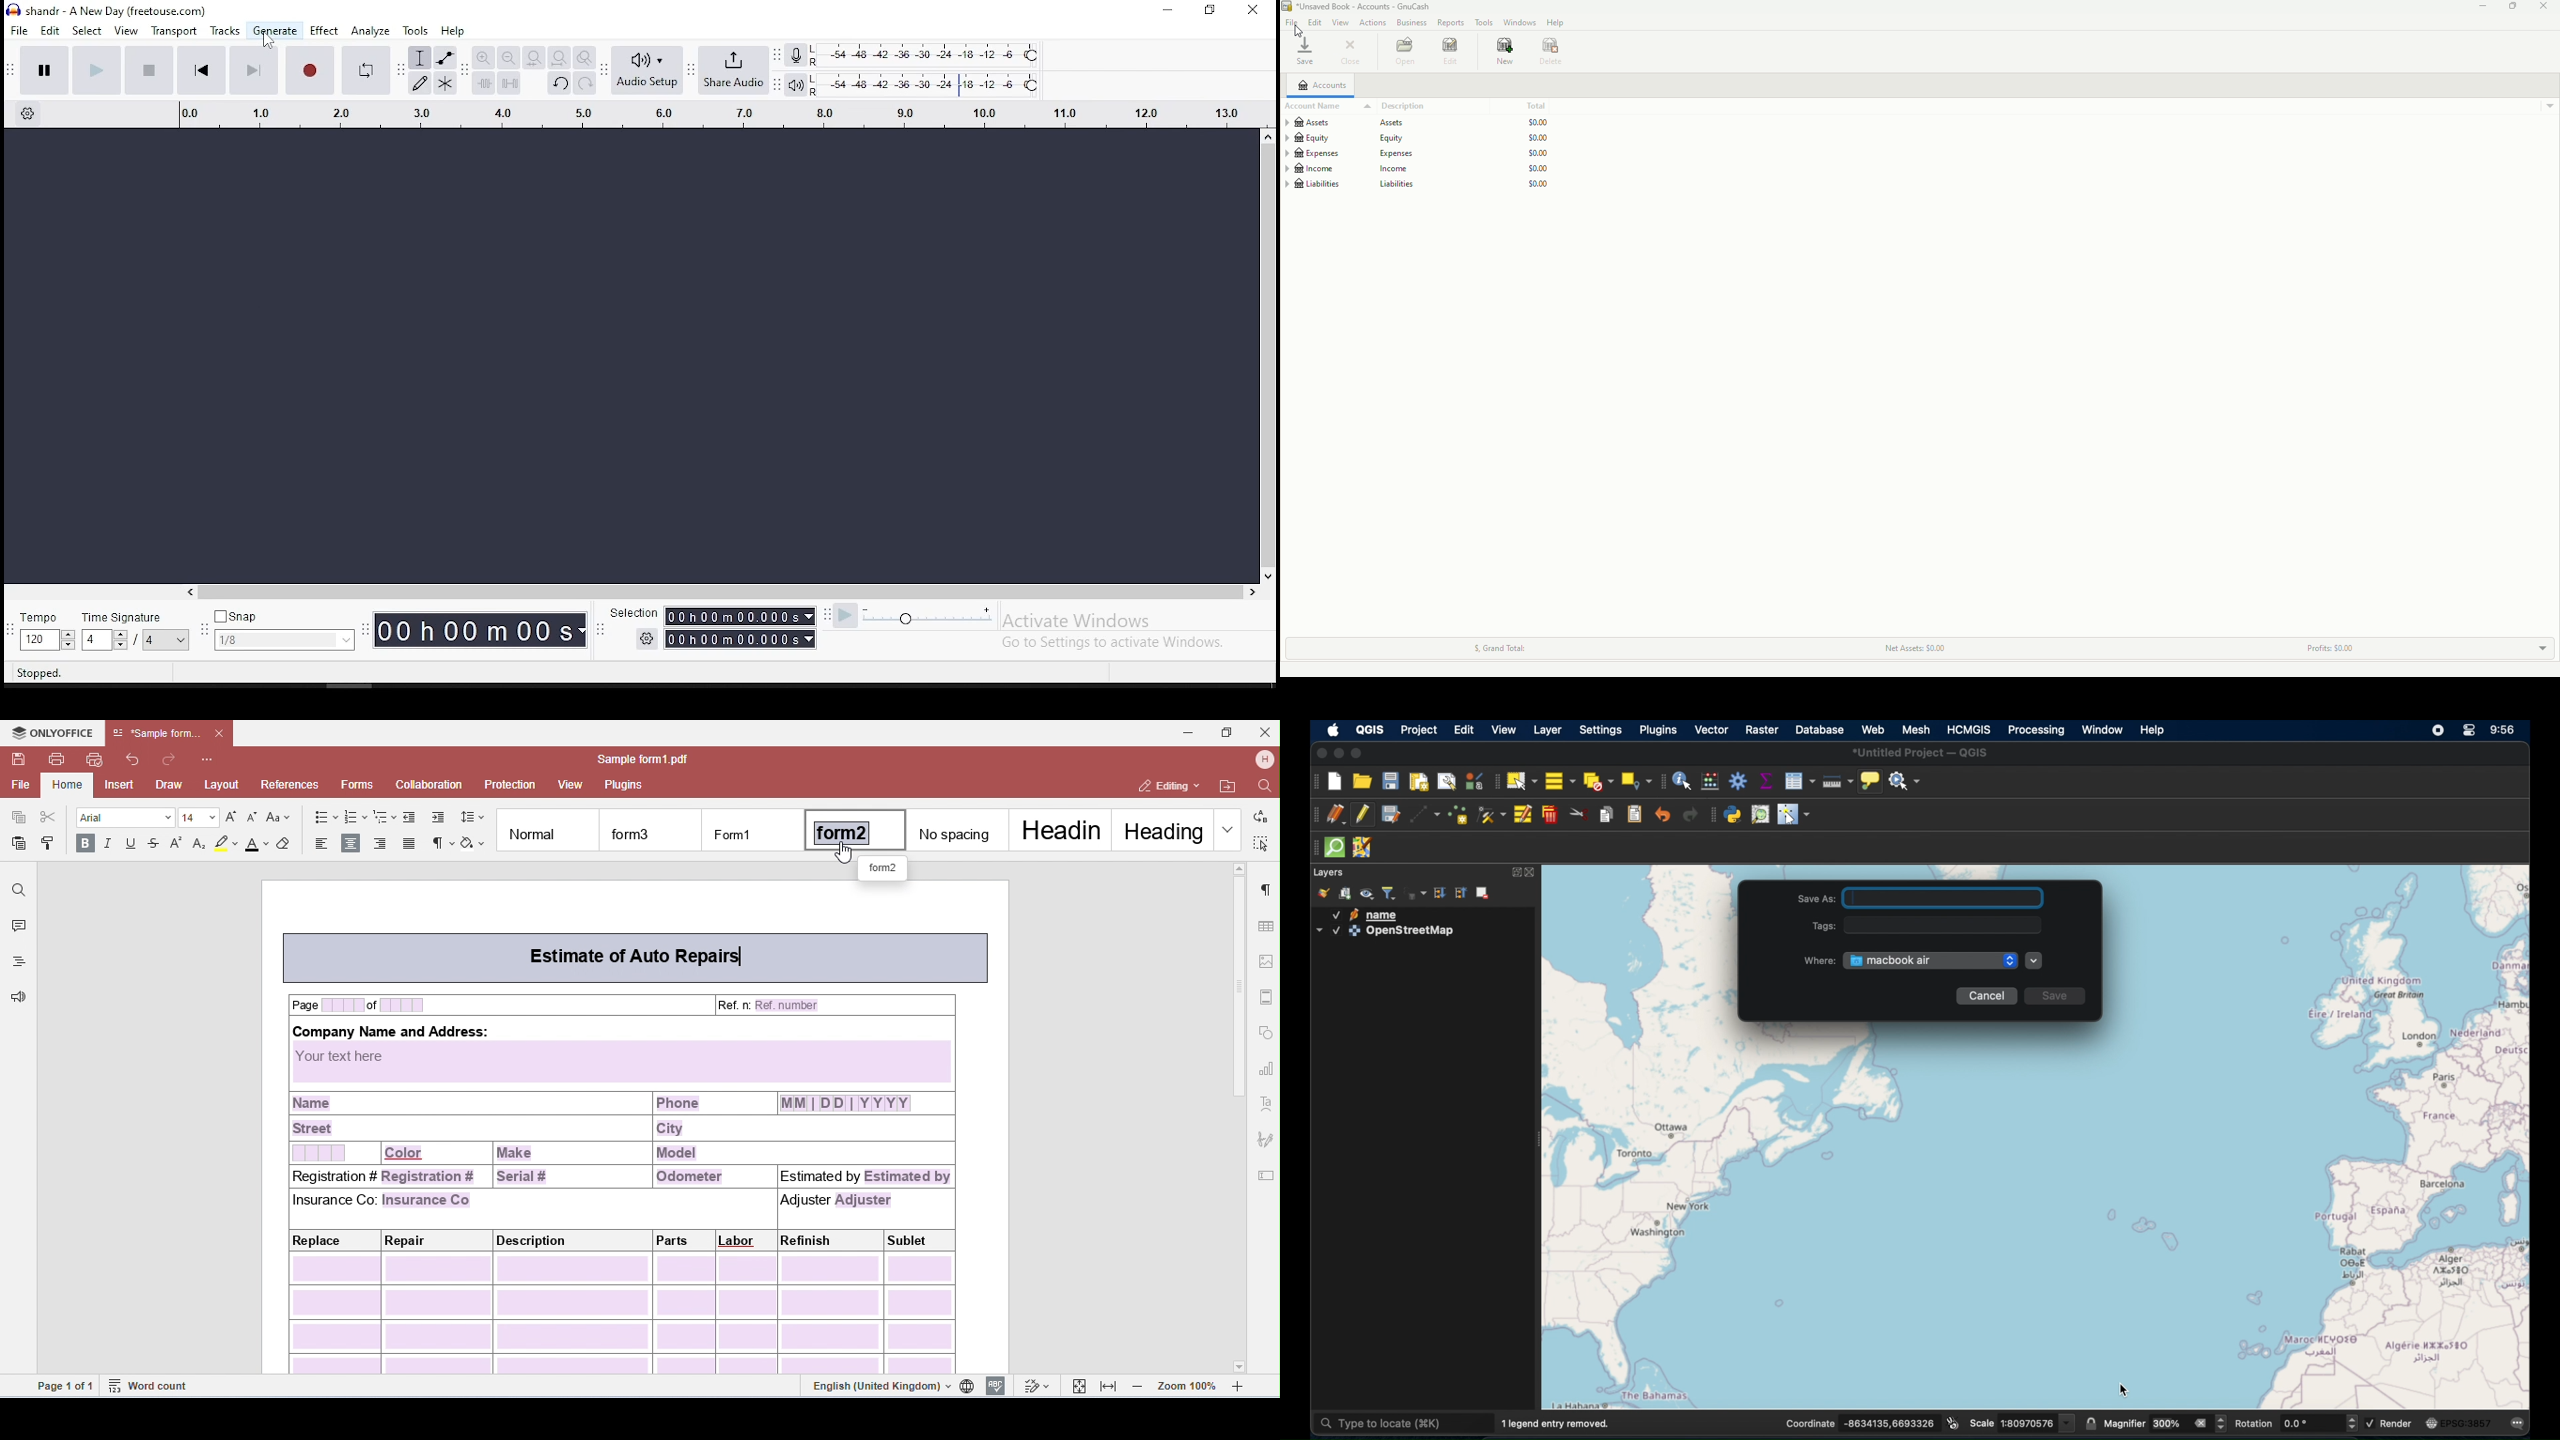 This screenshot has height=1456, width=2576. What do you see at coordinates (1931, 959) in the screenshot?
I see `Macbook air` at bounding box center [1931, 959].